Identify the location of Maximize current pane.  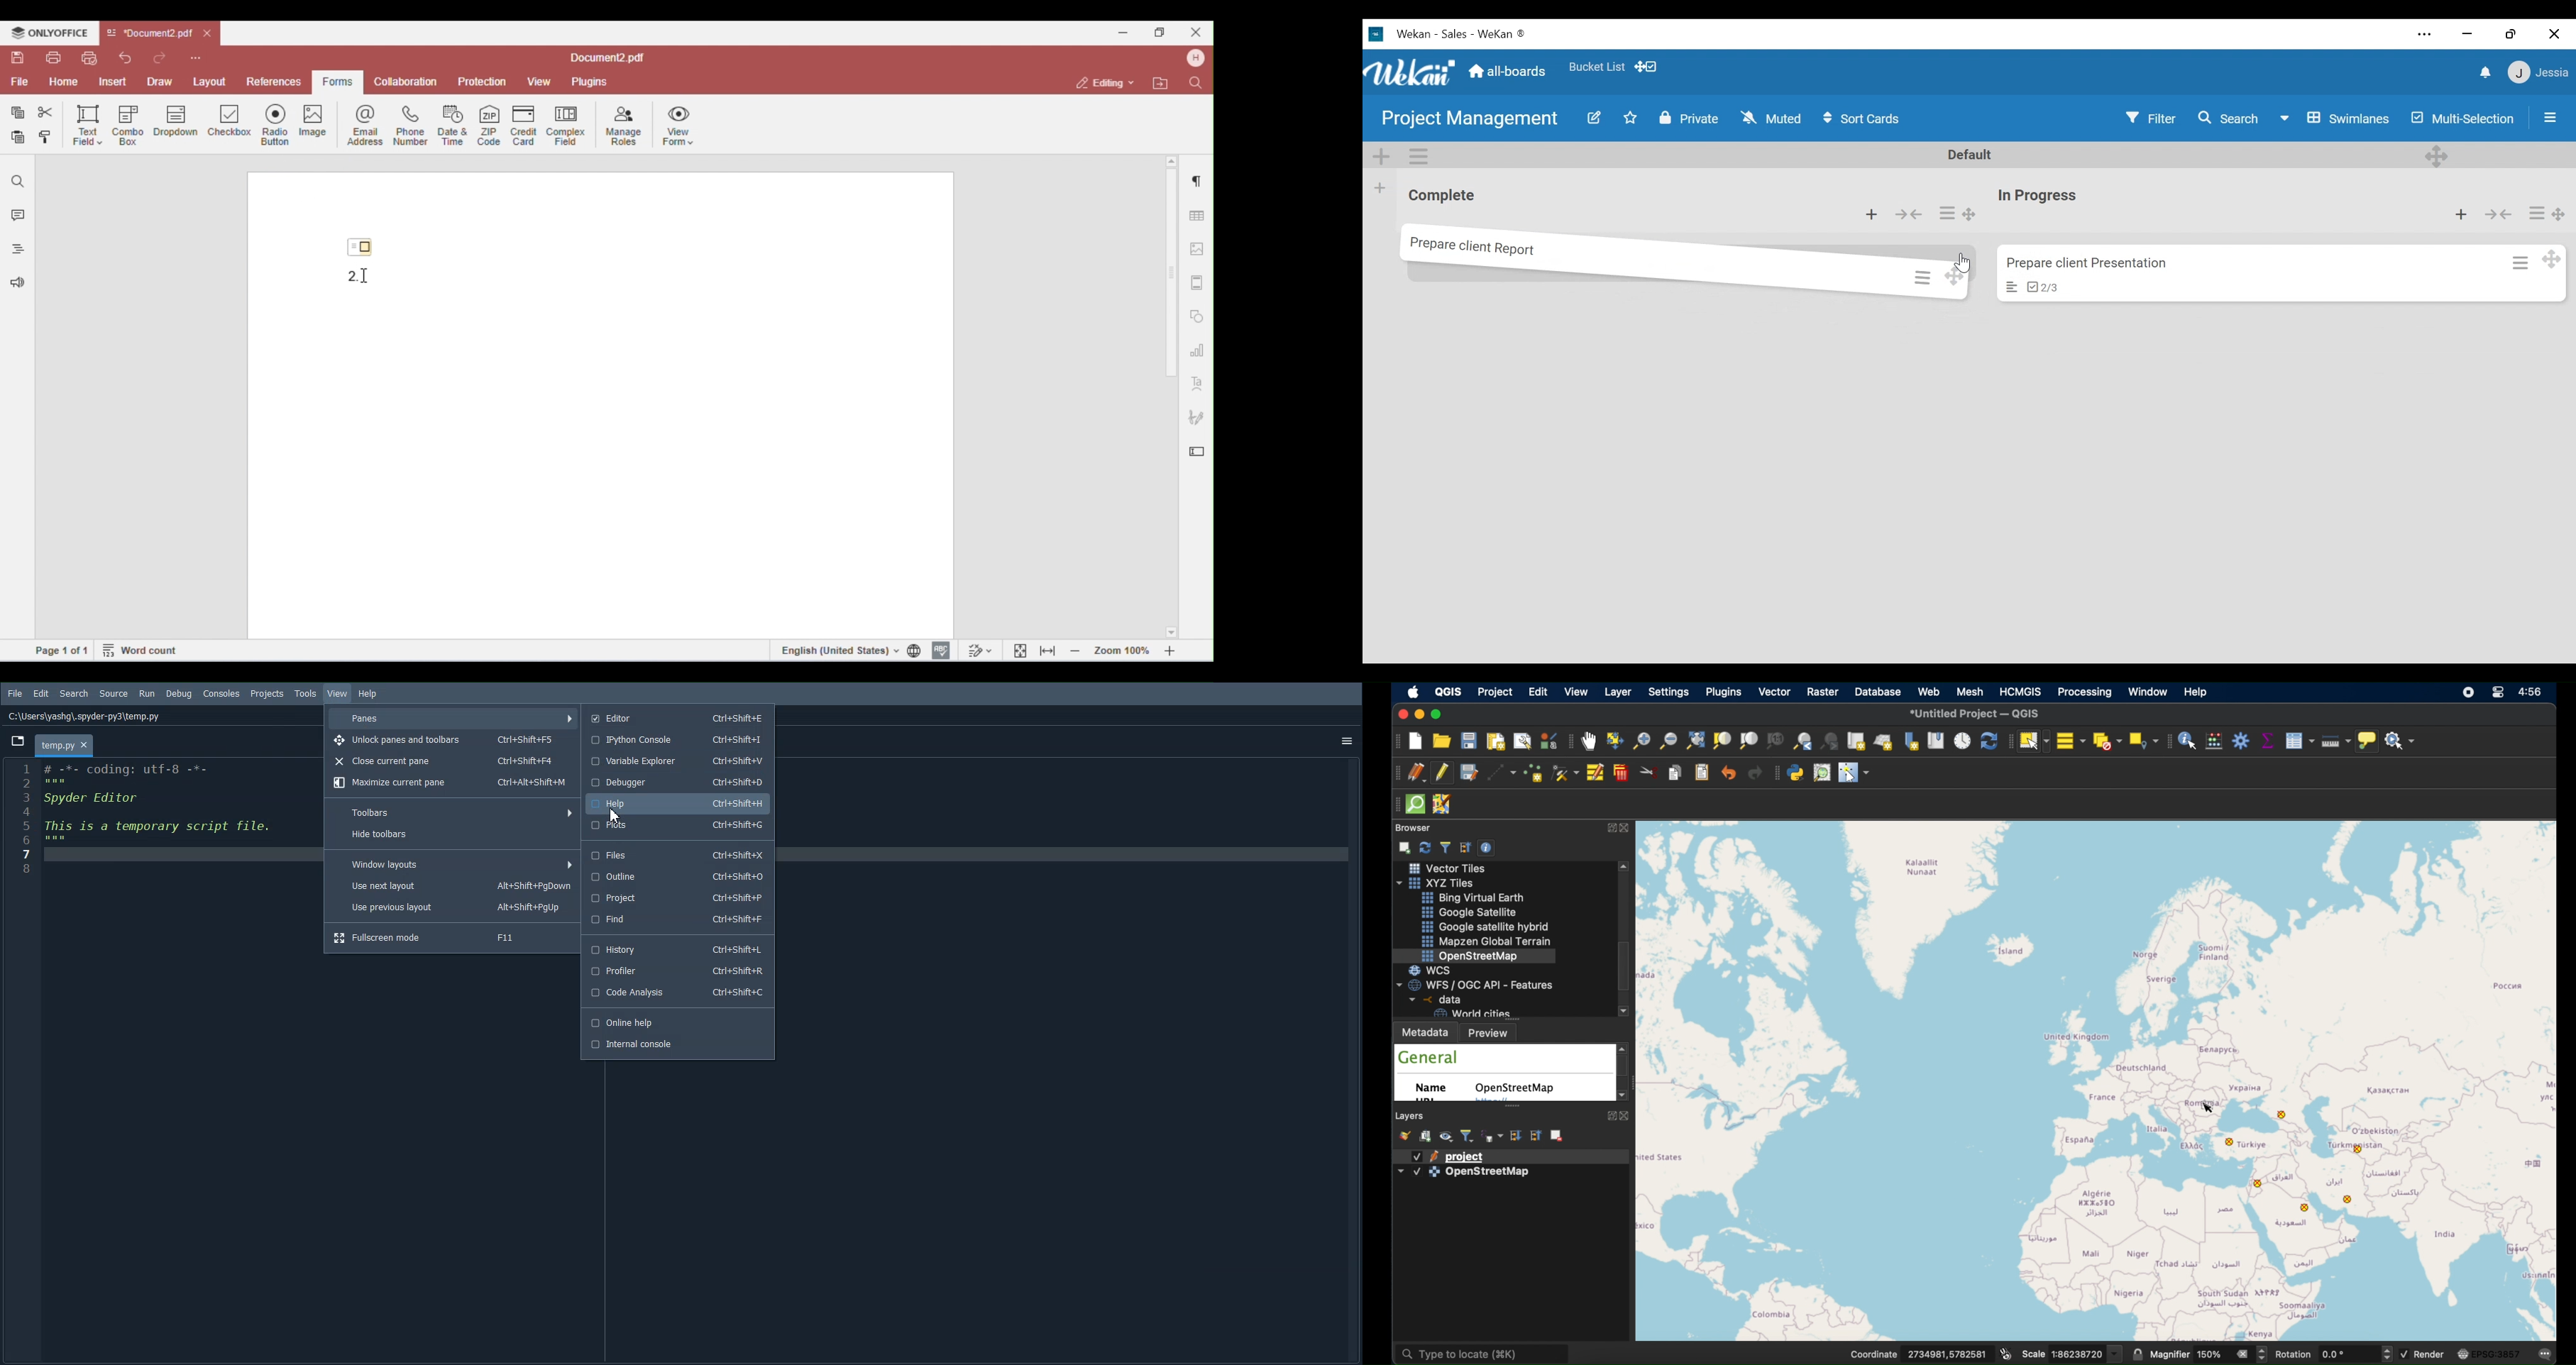
(451, 783).